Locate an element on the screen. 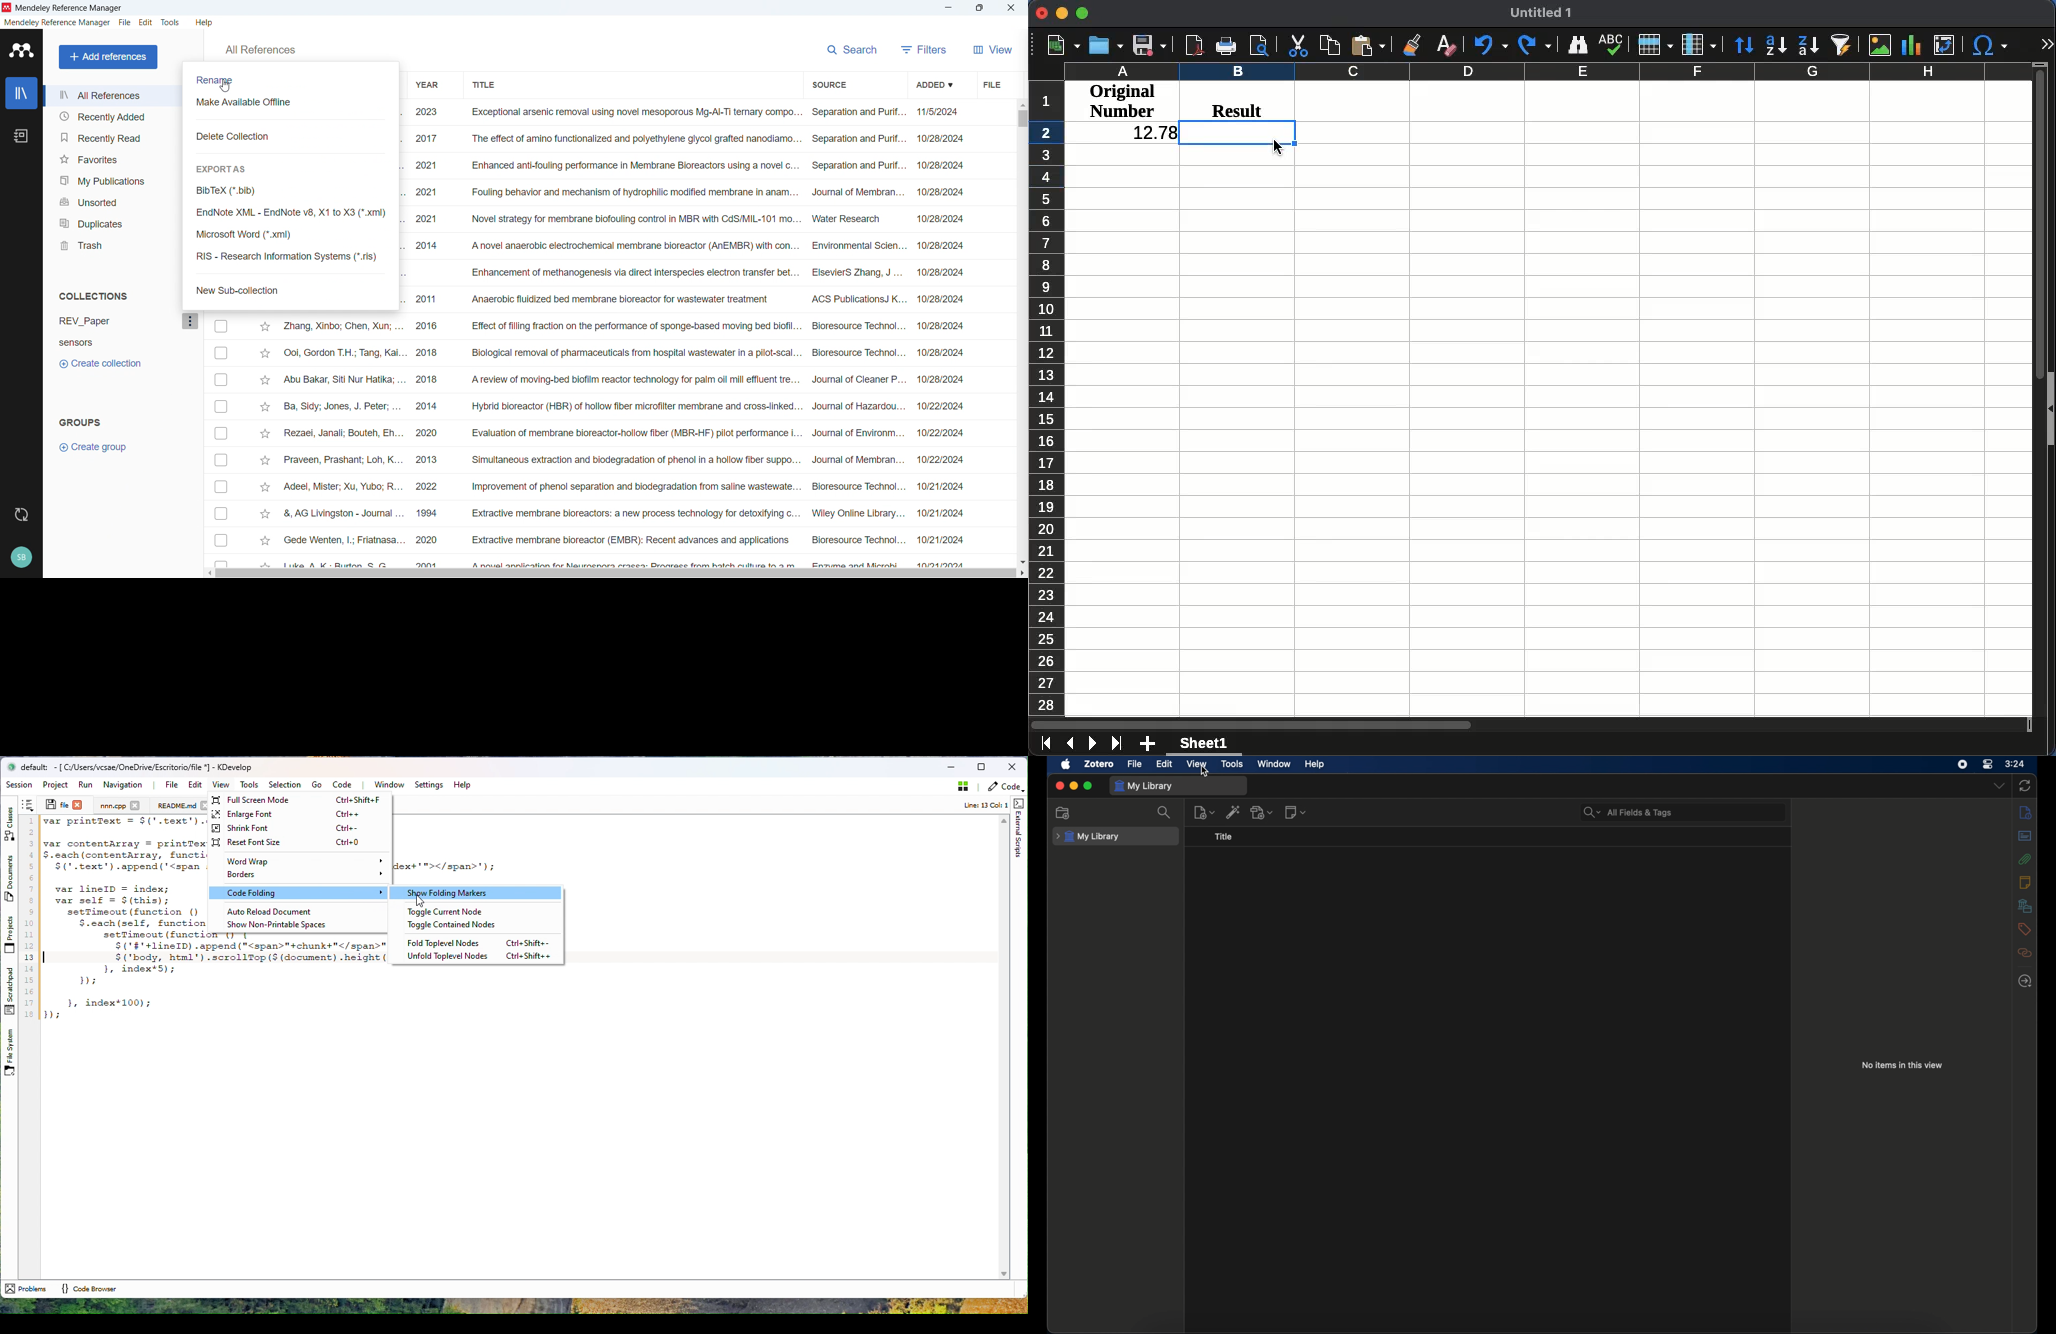 The height and width of the screenshot is (1344, 2072). Katuri, Krishna P.; Werner, ... 2014 A novel anaerobic electrochemical membrane bioreactor (AnEMBR) with con... Environmental Scien... 10/28/2024 is located at coordinates (684, 246).